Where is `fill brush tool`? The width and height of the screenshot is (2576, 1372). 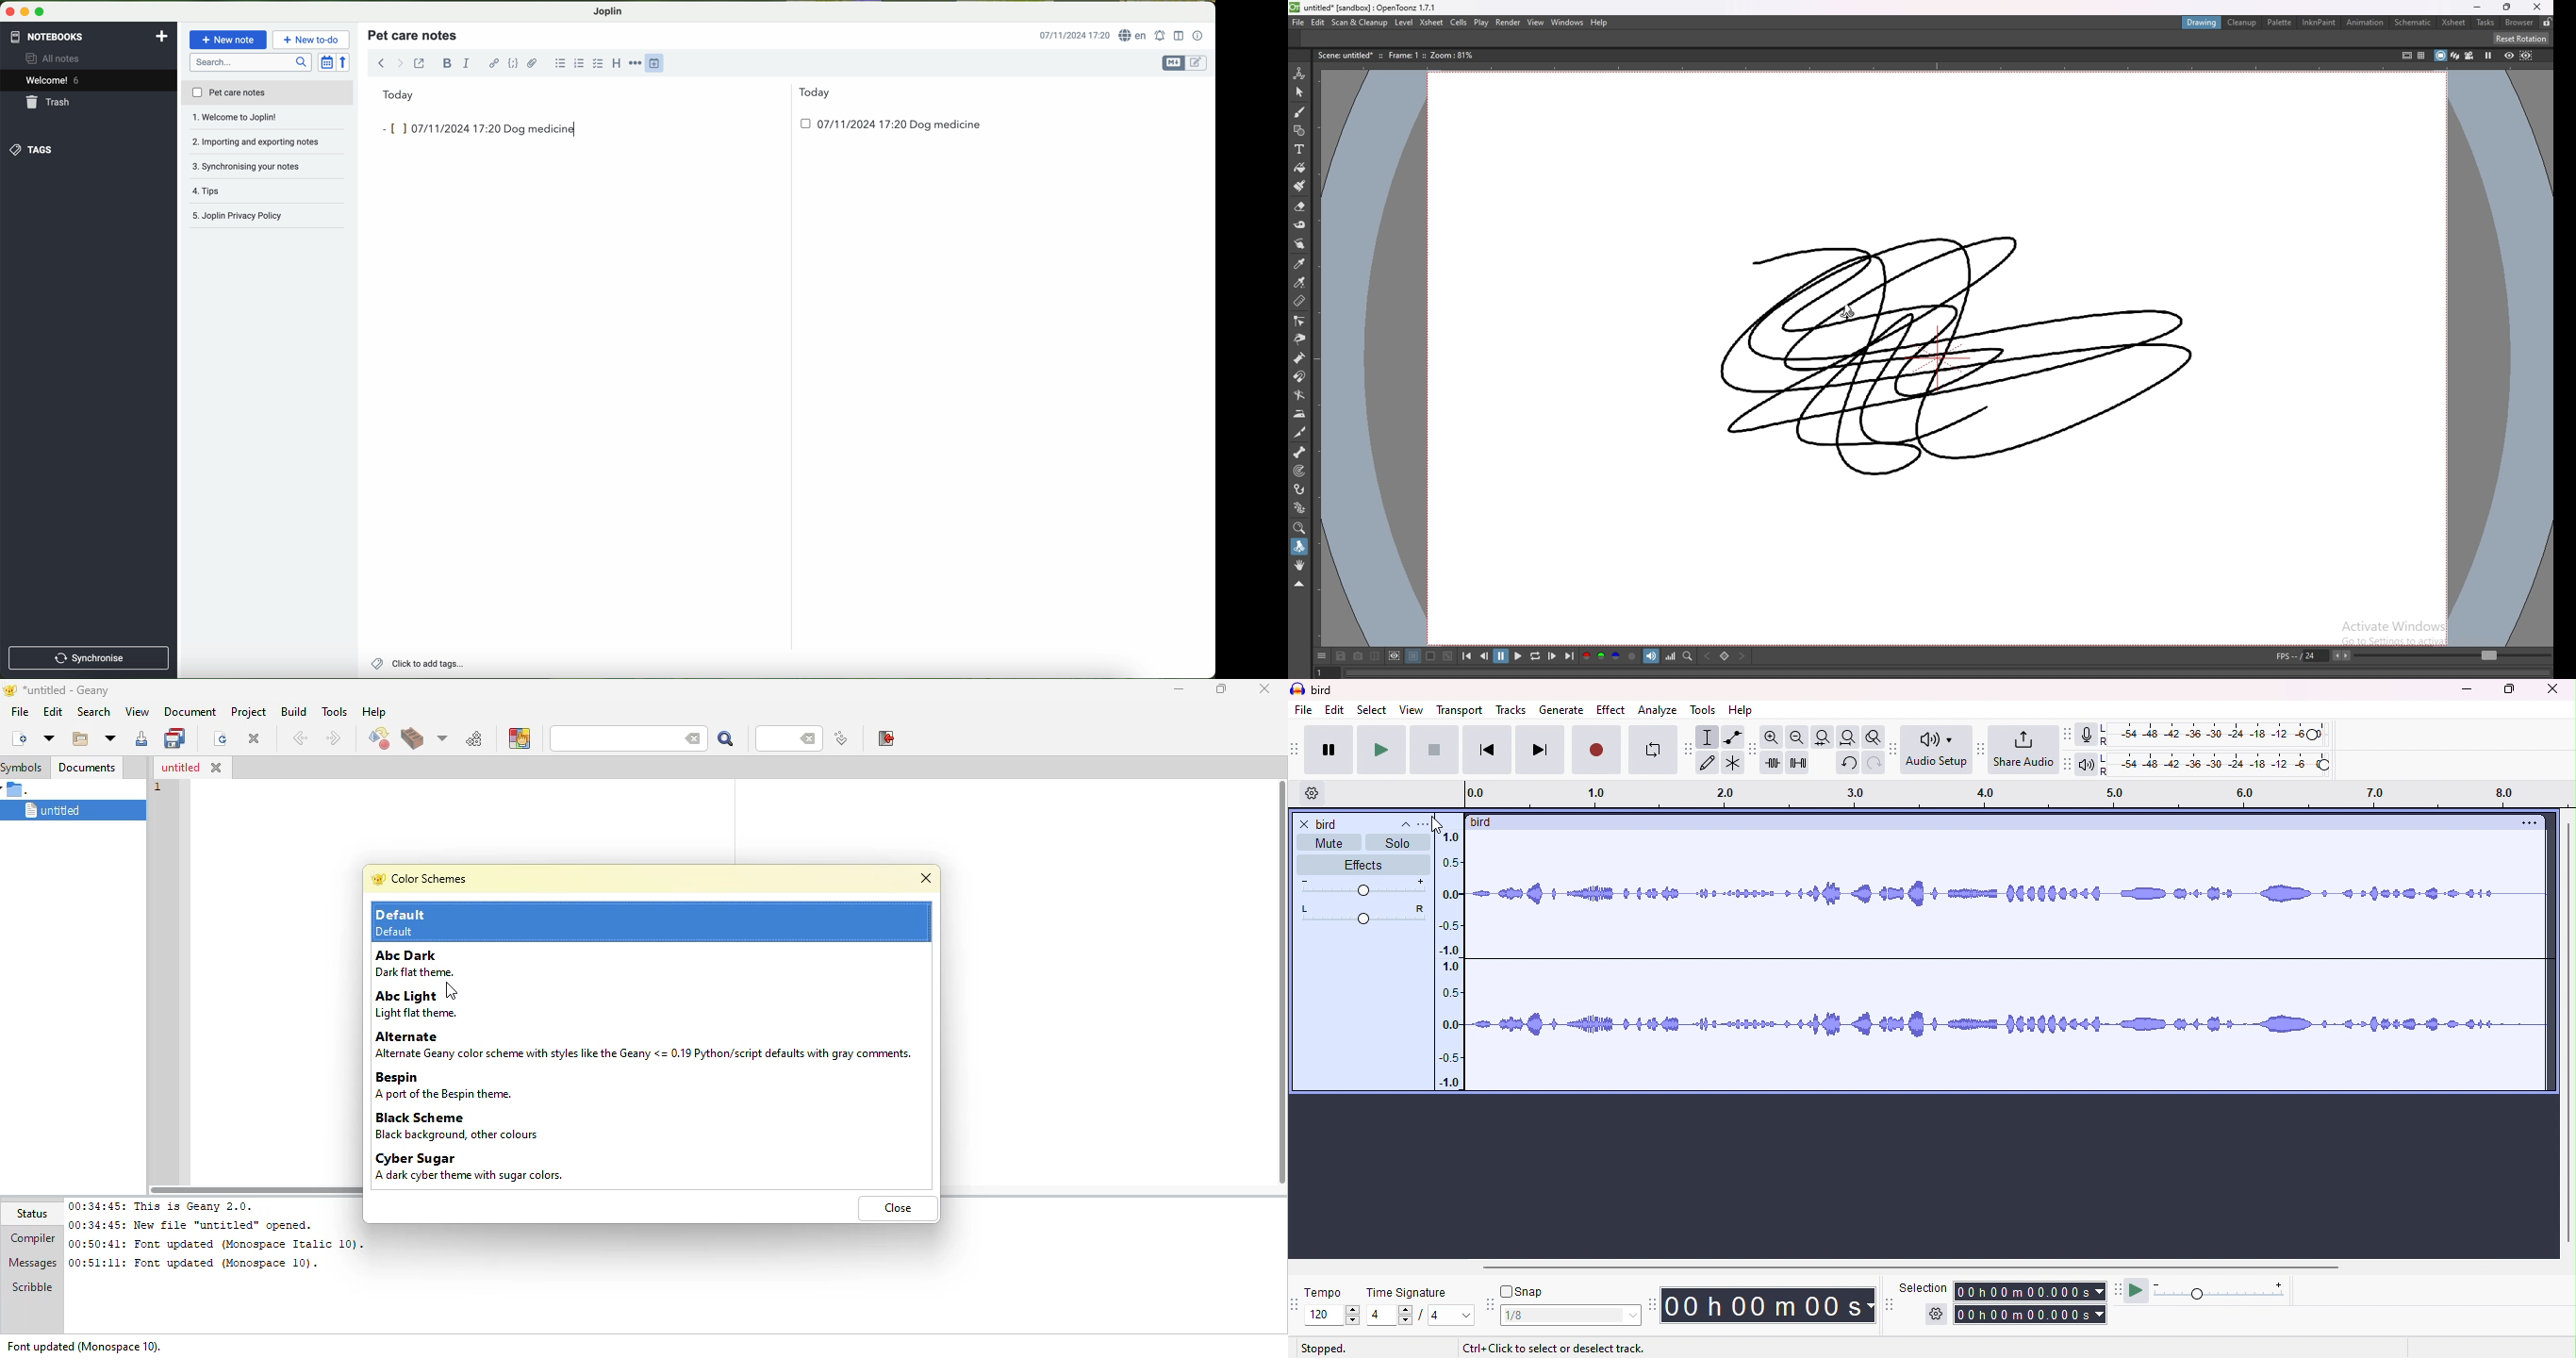 fill brush tool is located at coordinates (1300, 185).